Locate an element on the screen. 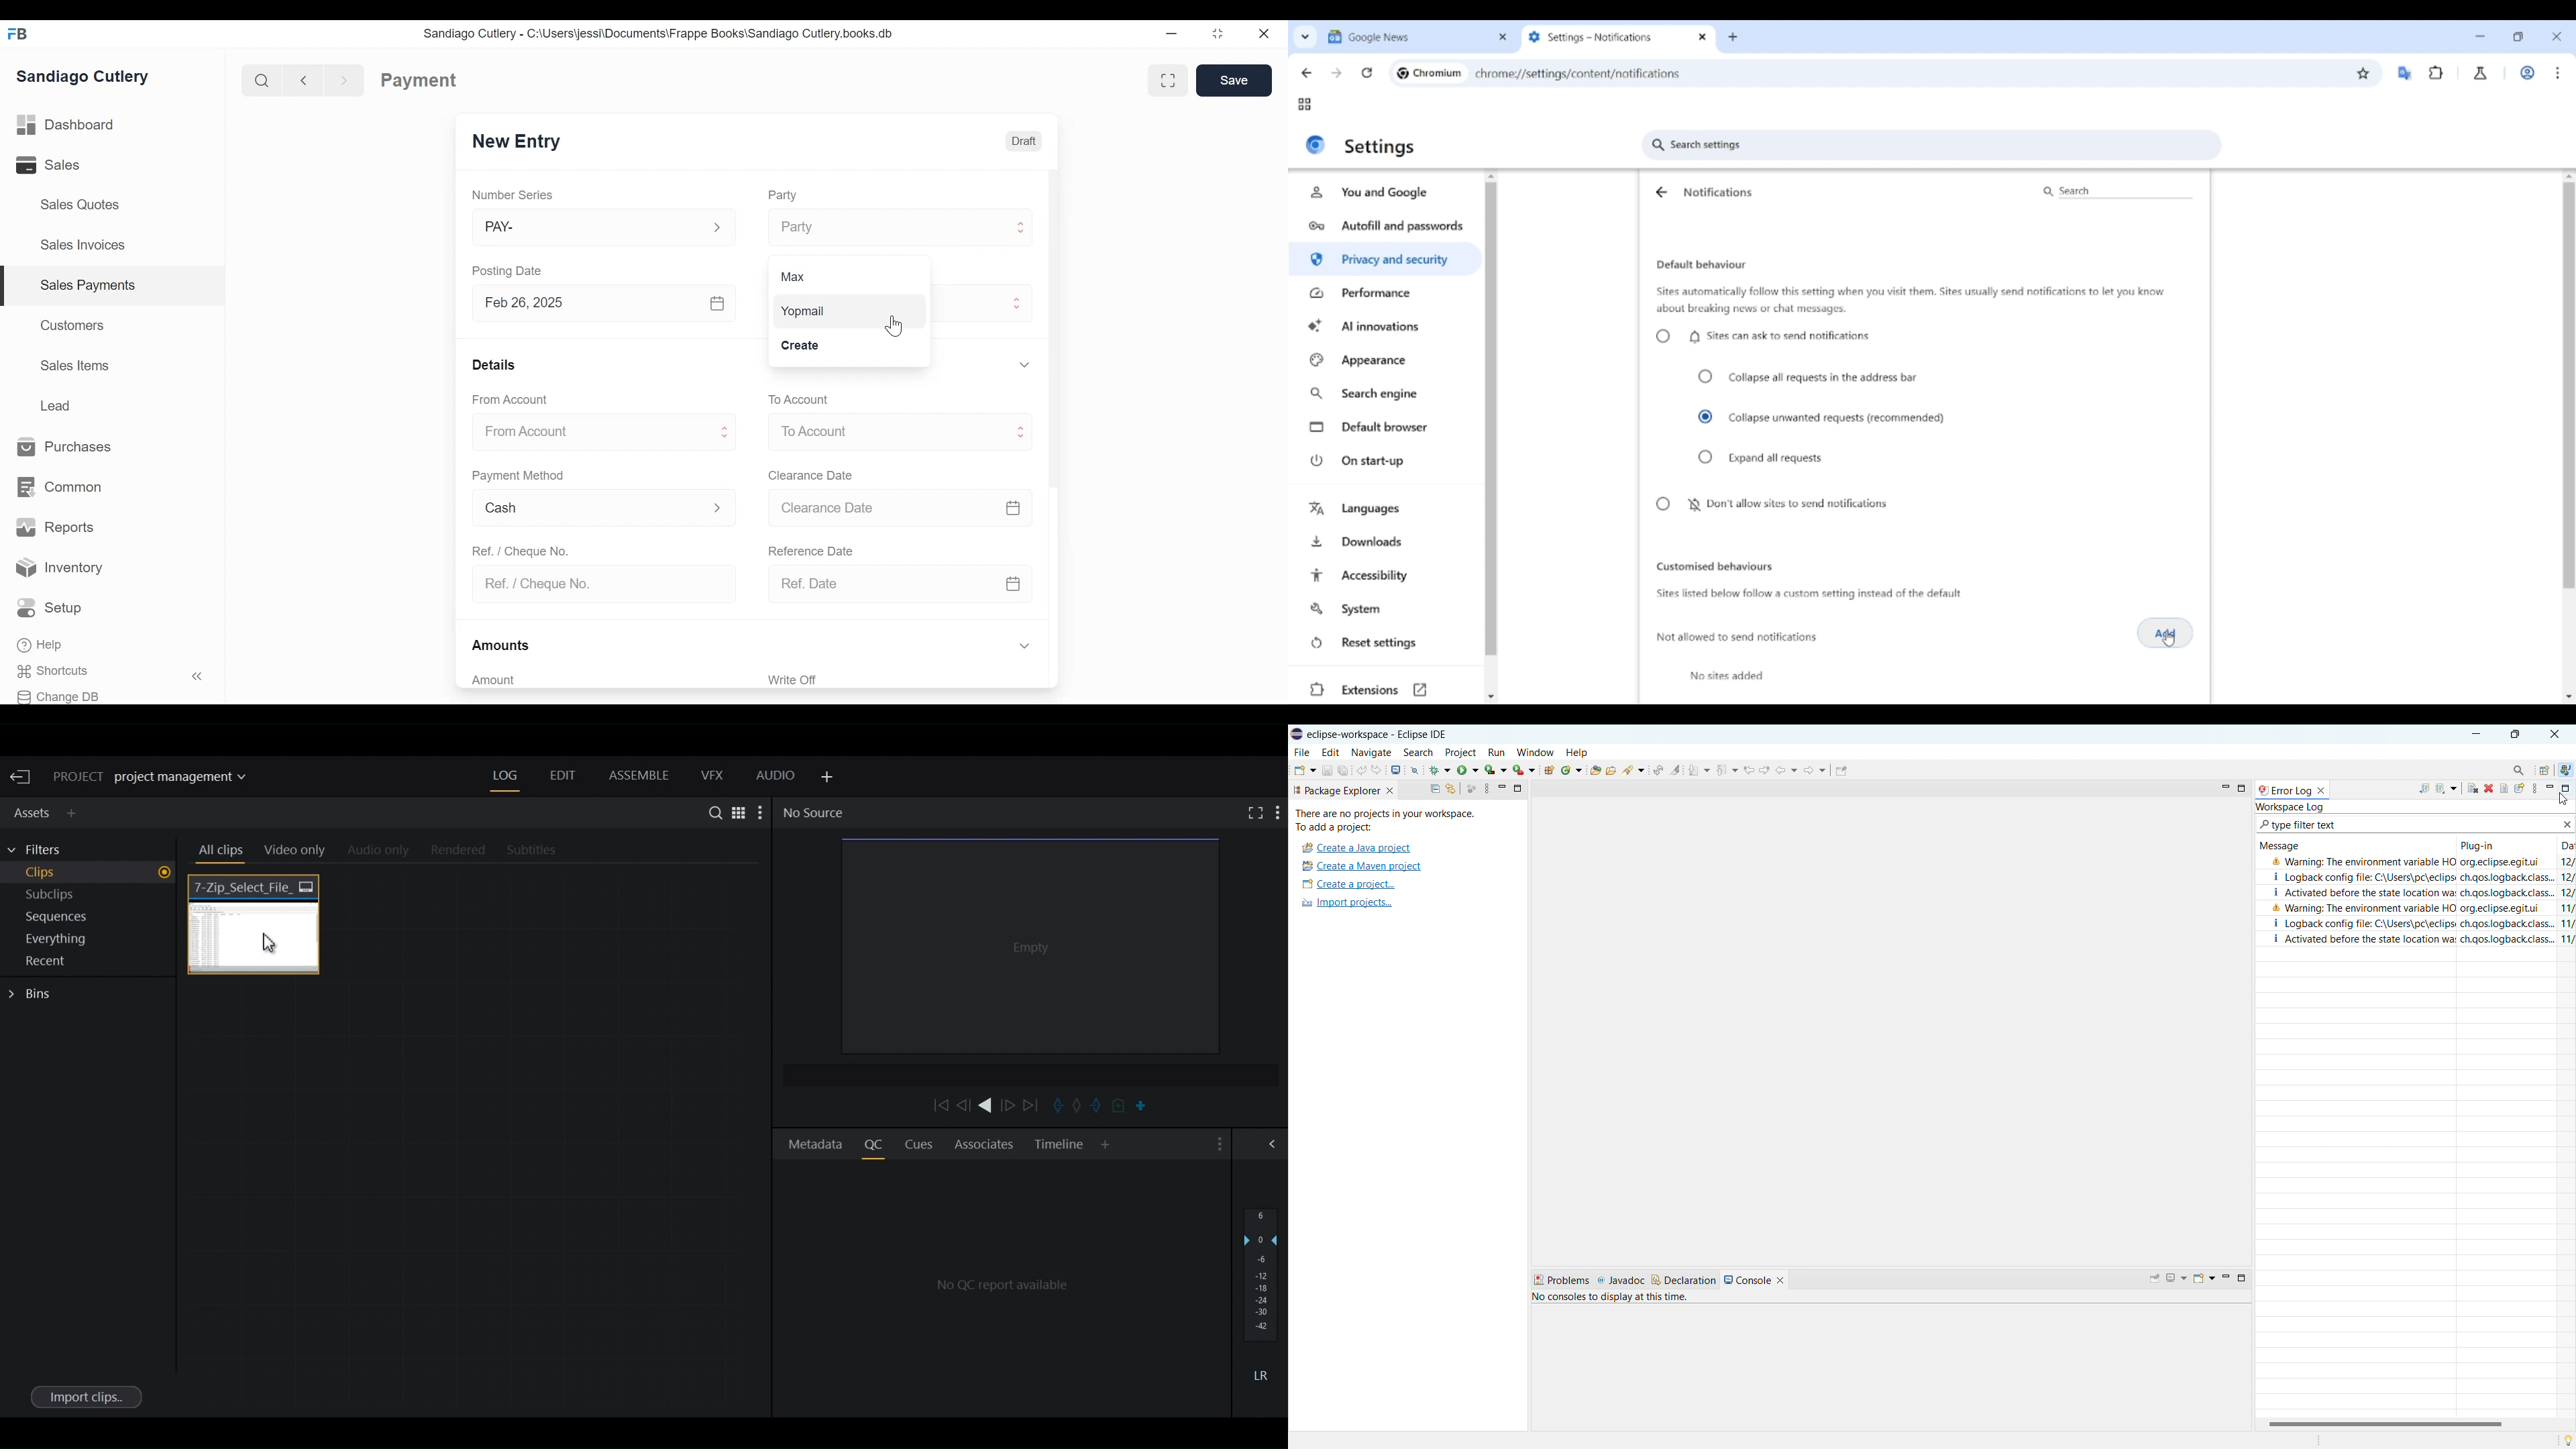 The image size is (2576, 1456). Restore is located at coordinates (1218, 35).